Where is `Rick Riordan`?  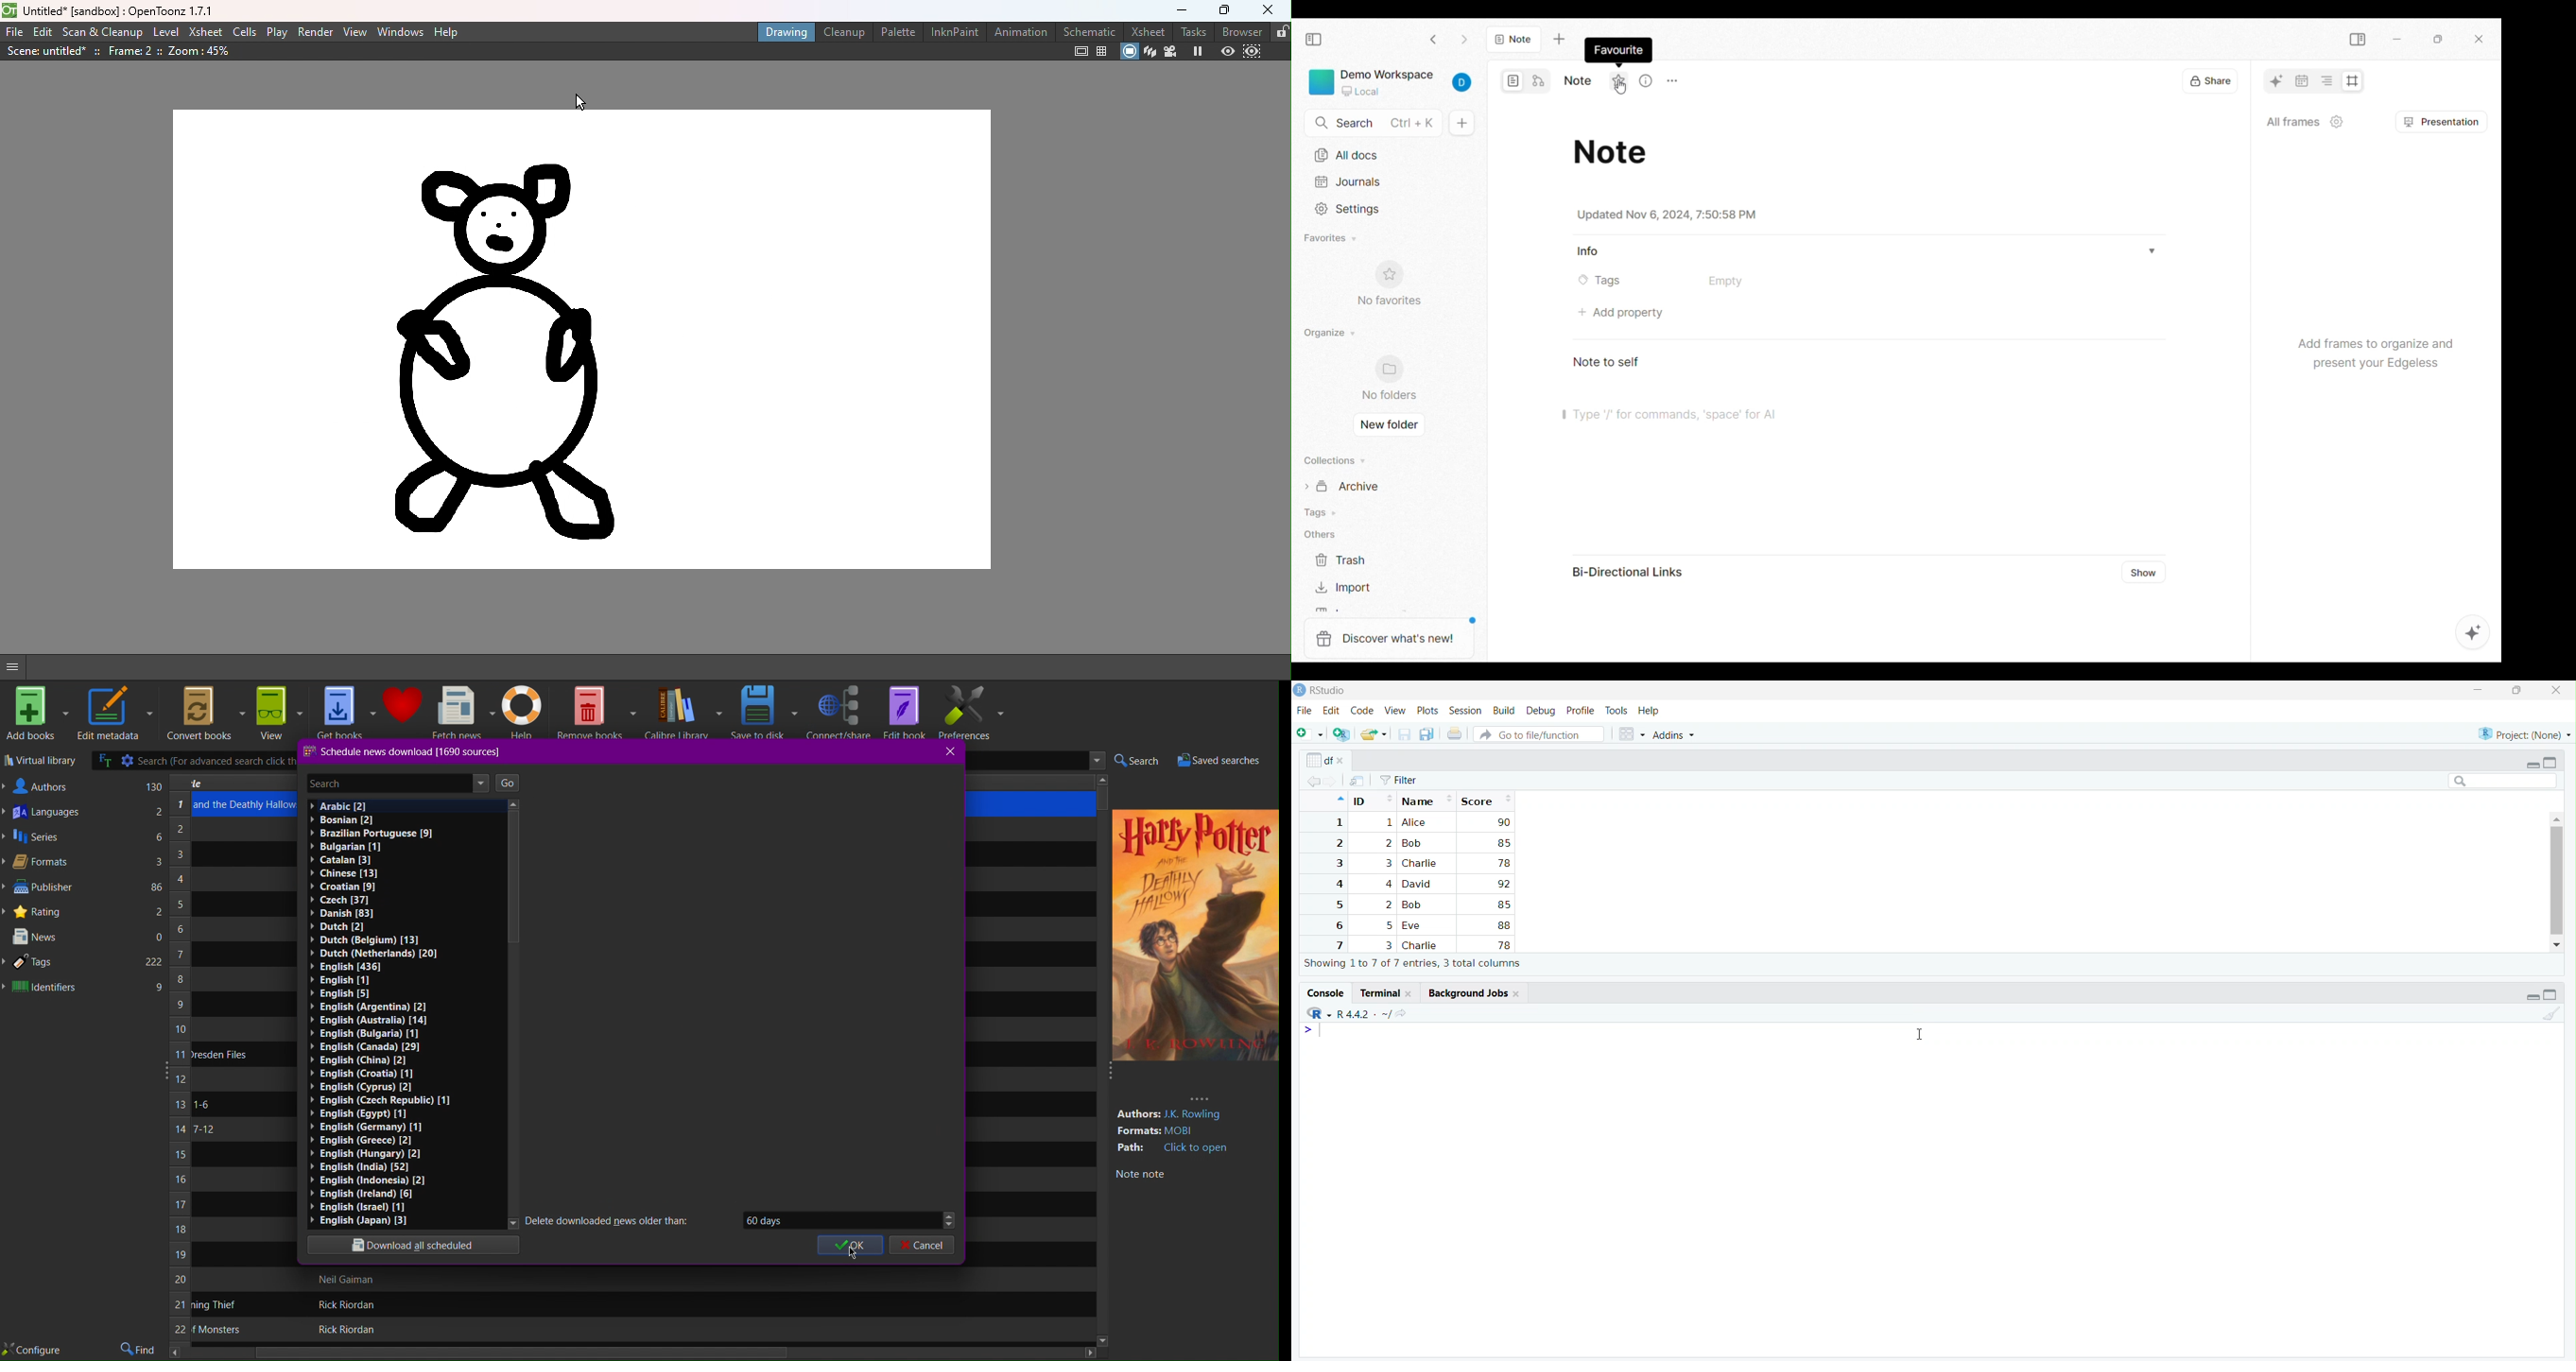
Rick Riordan is located at coordinates (344, 1330).